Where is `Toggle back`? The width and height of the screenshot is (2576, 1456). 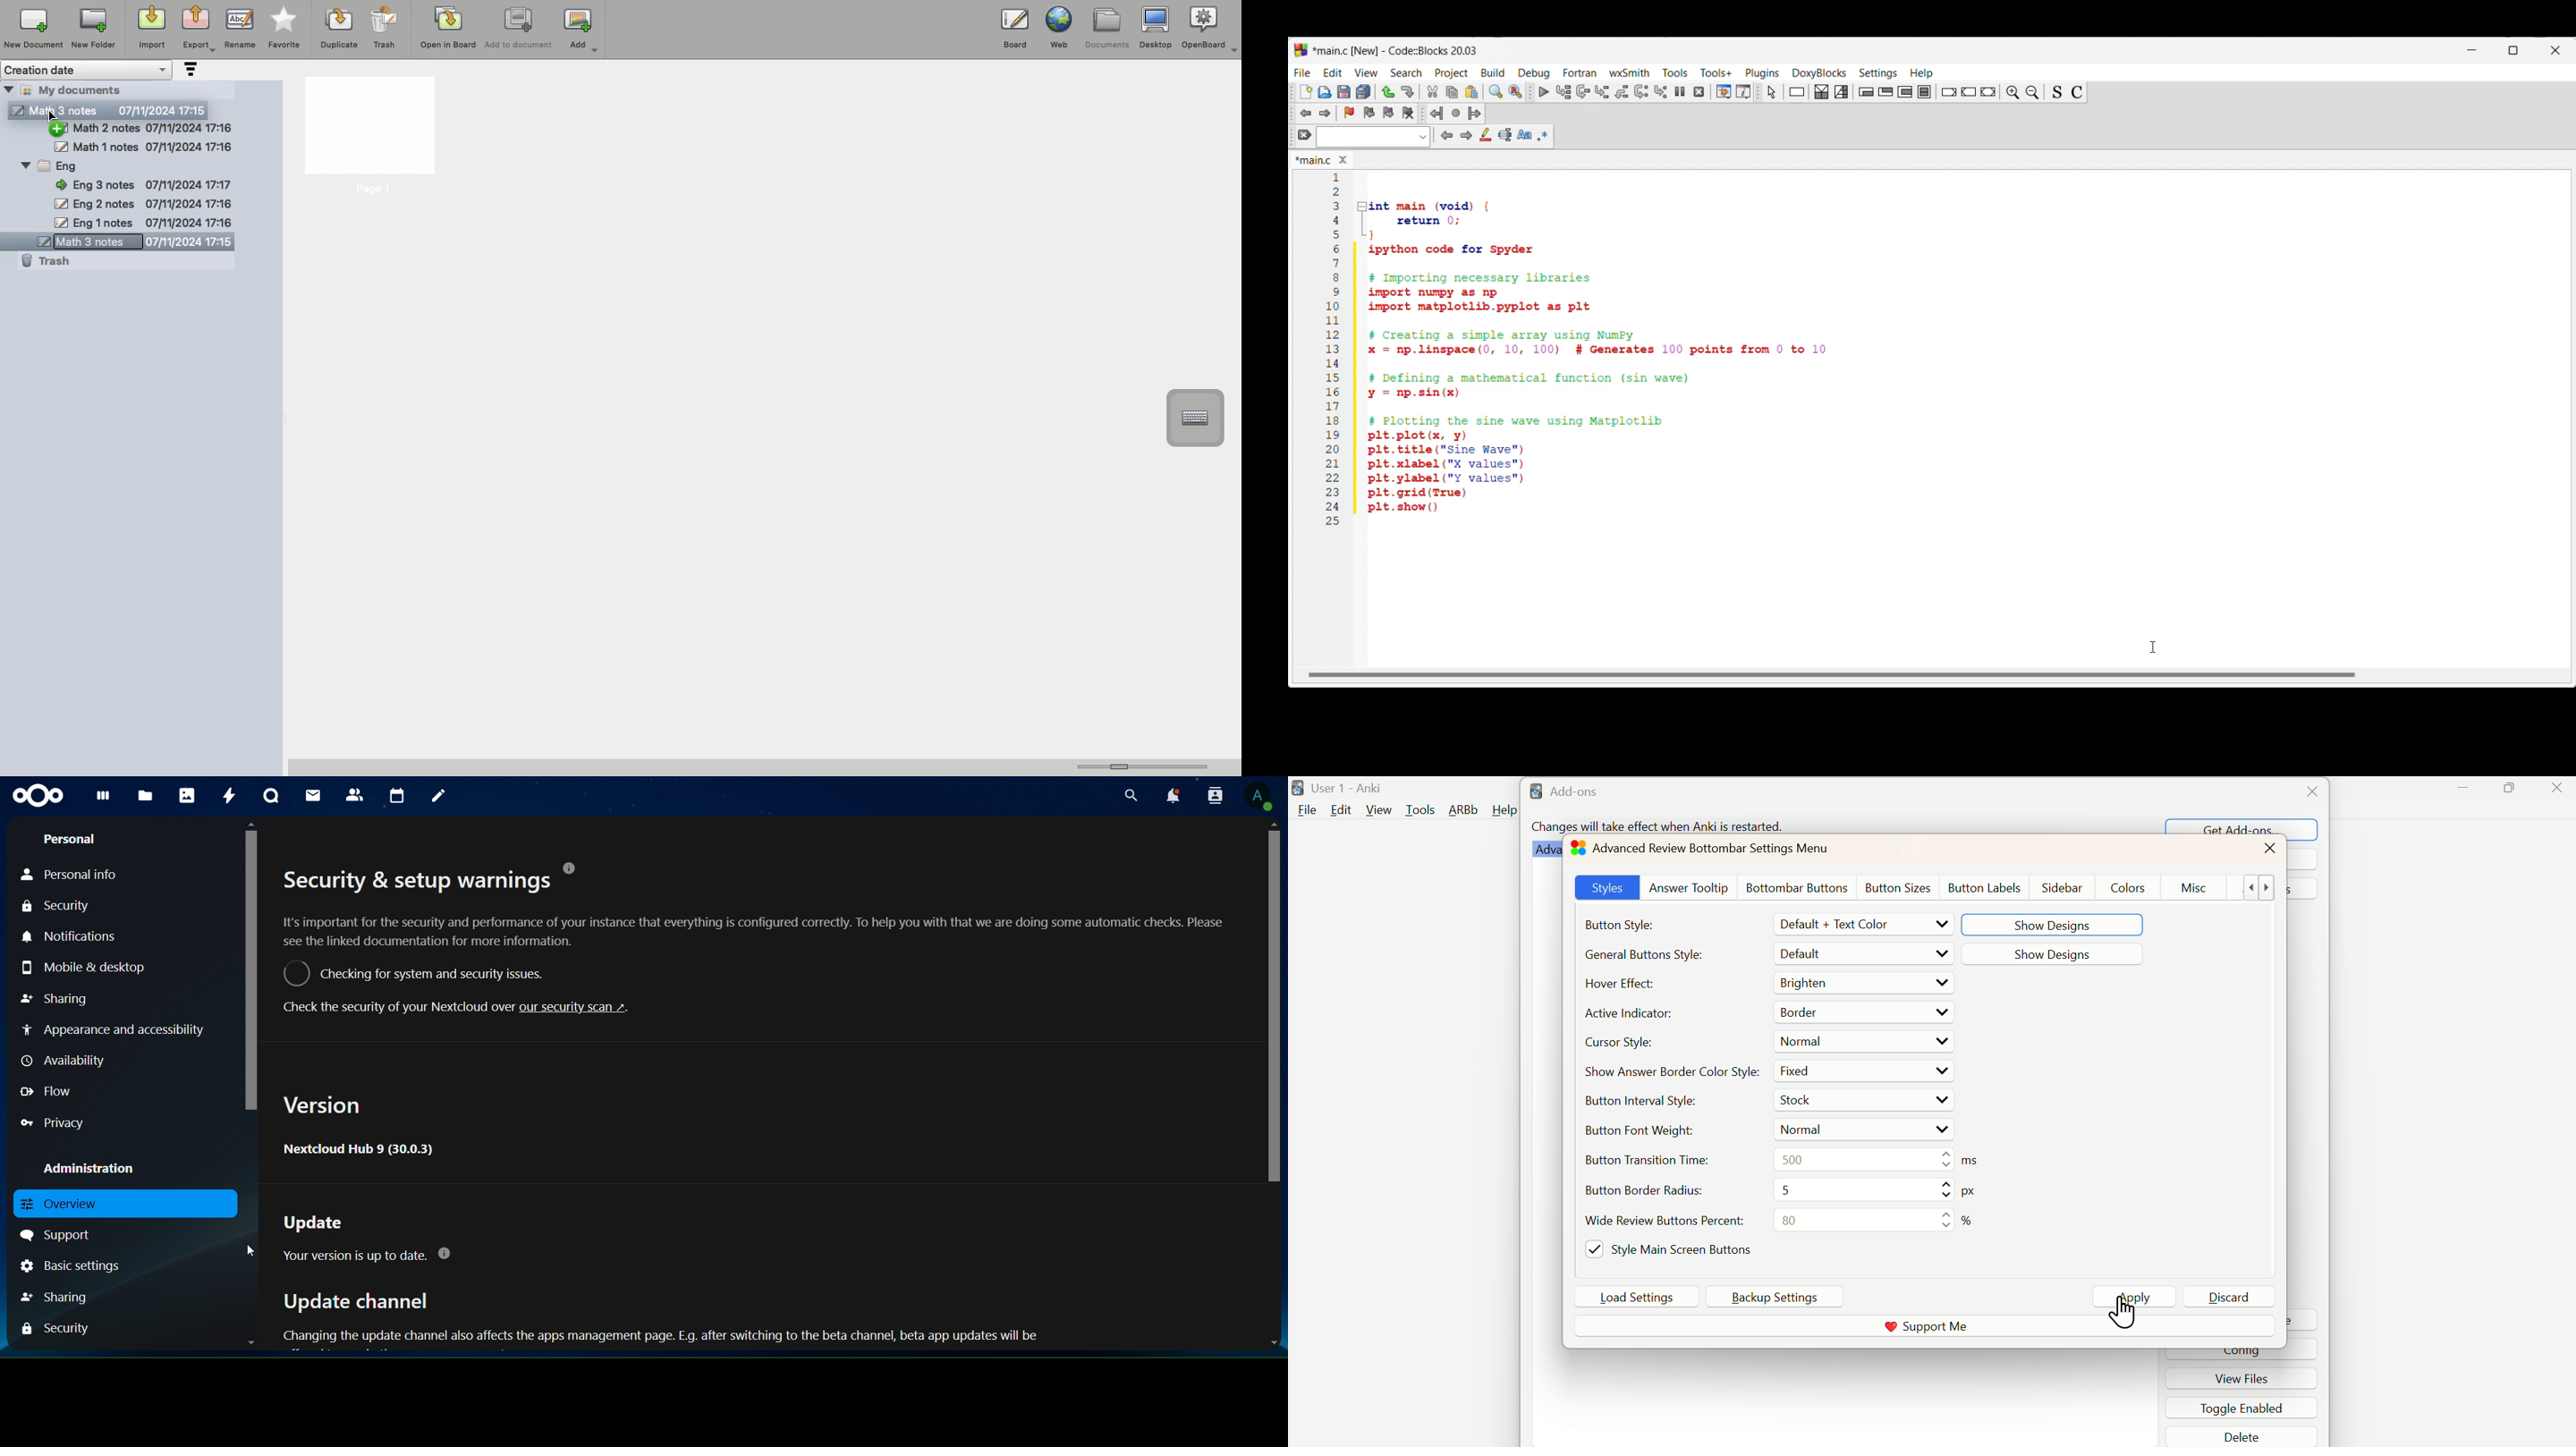 Toggle back is located at coordinates (1305, 113).